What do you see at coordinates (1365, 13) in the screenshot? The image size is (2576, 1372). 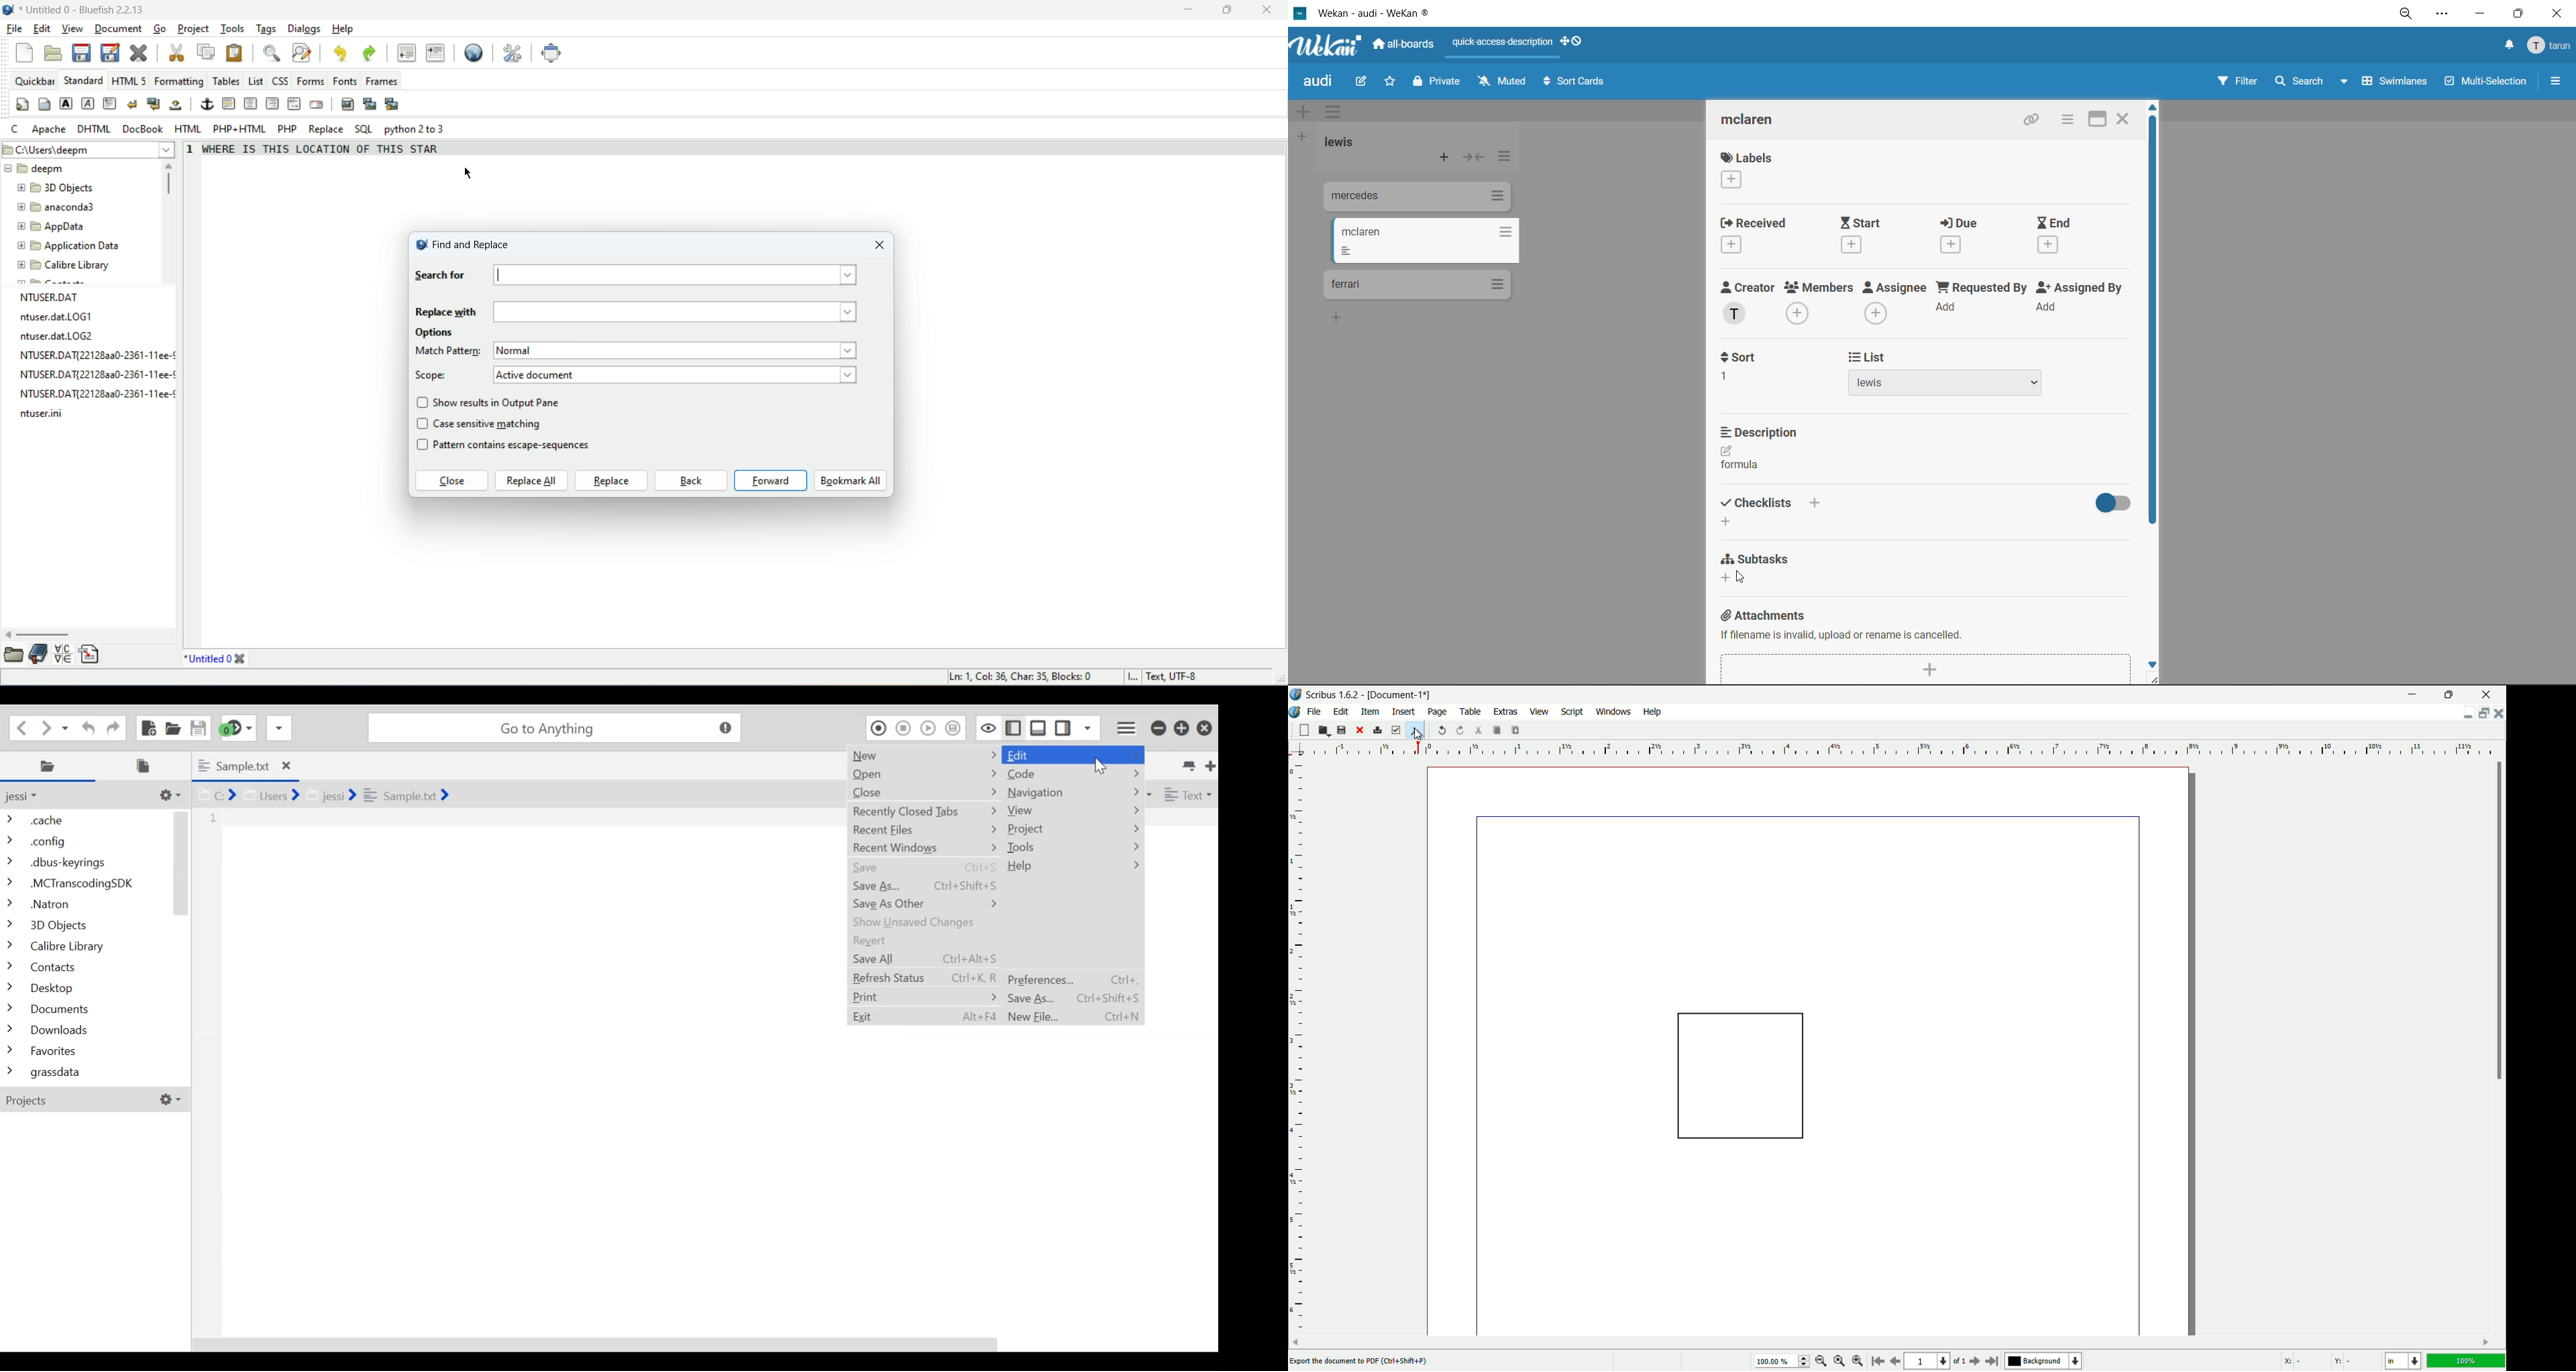 I see `app title` at bounding box center [1365, 13].